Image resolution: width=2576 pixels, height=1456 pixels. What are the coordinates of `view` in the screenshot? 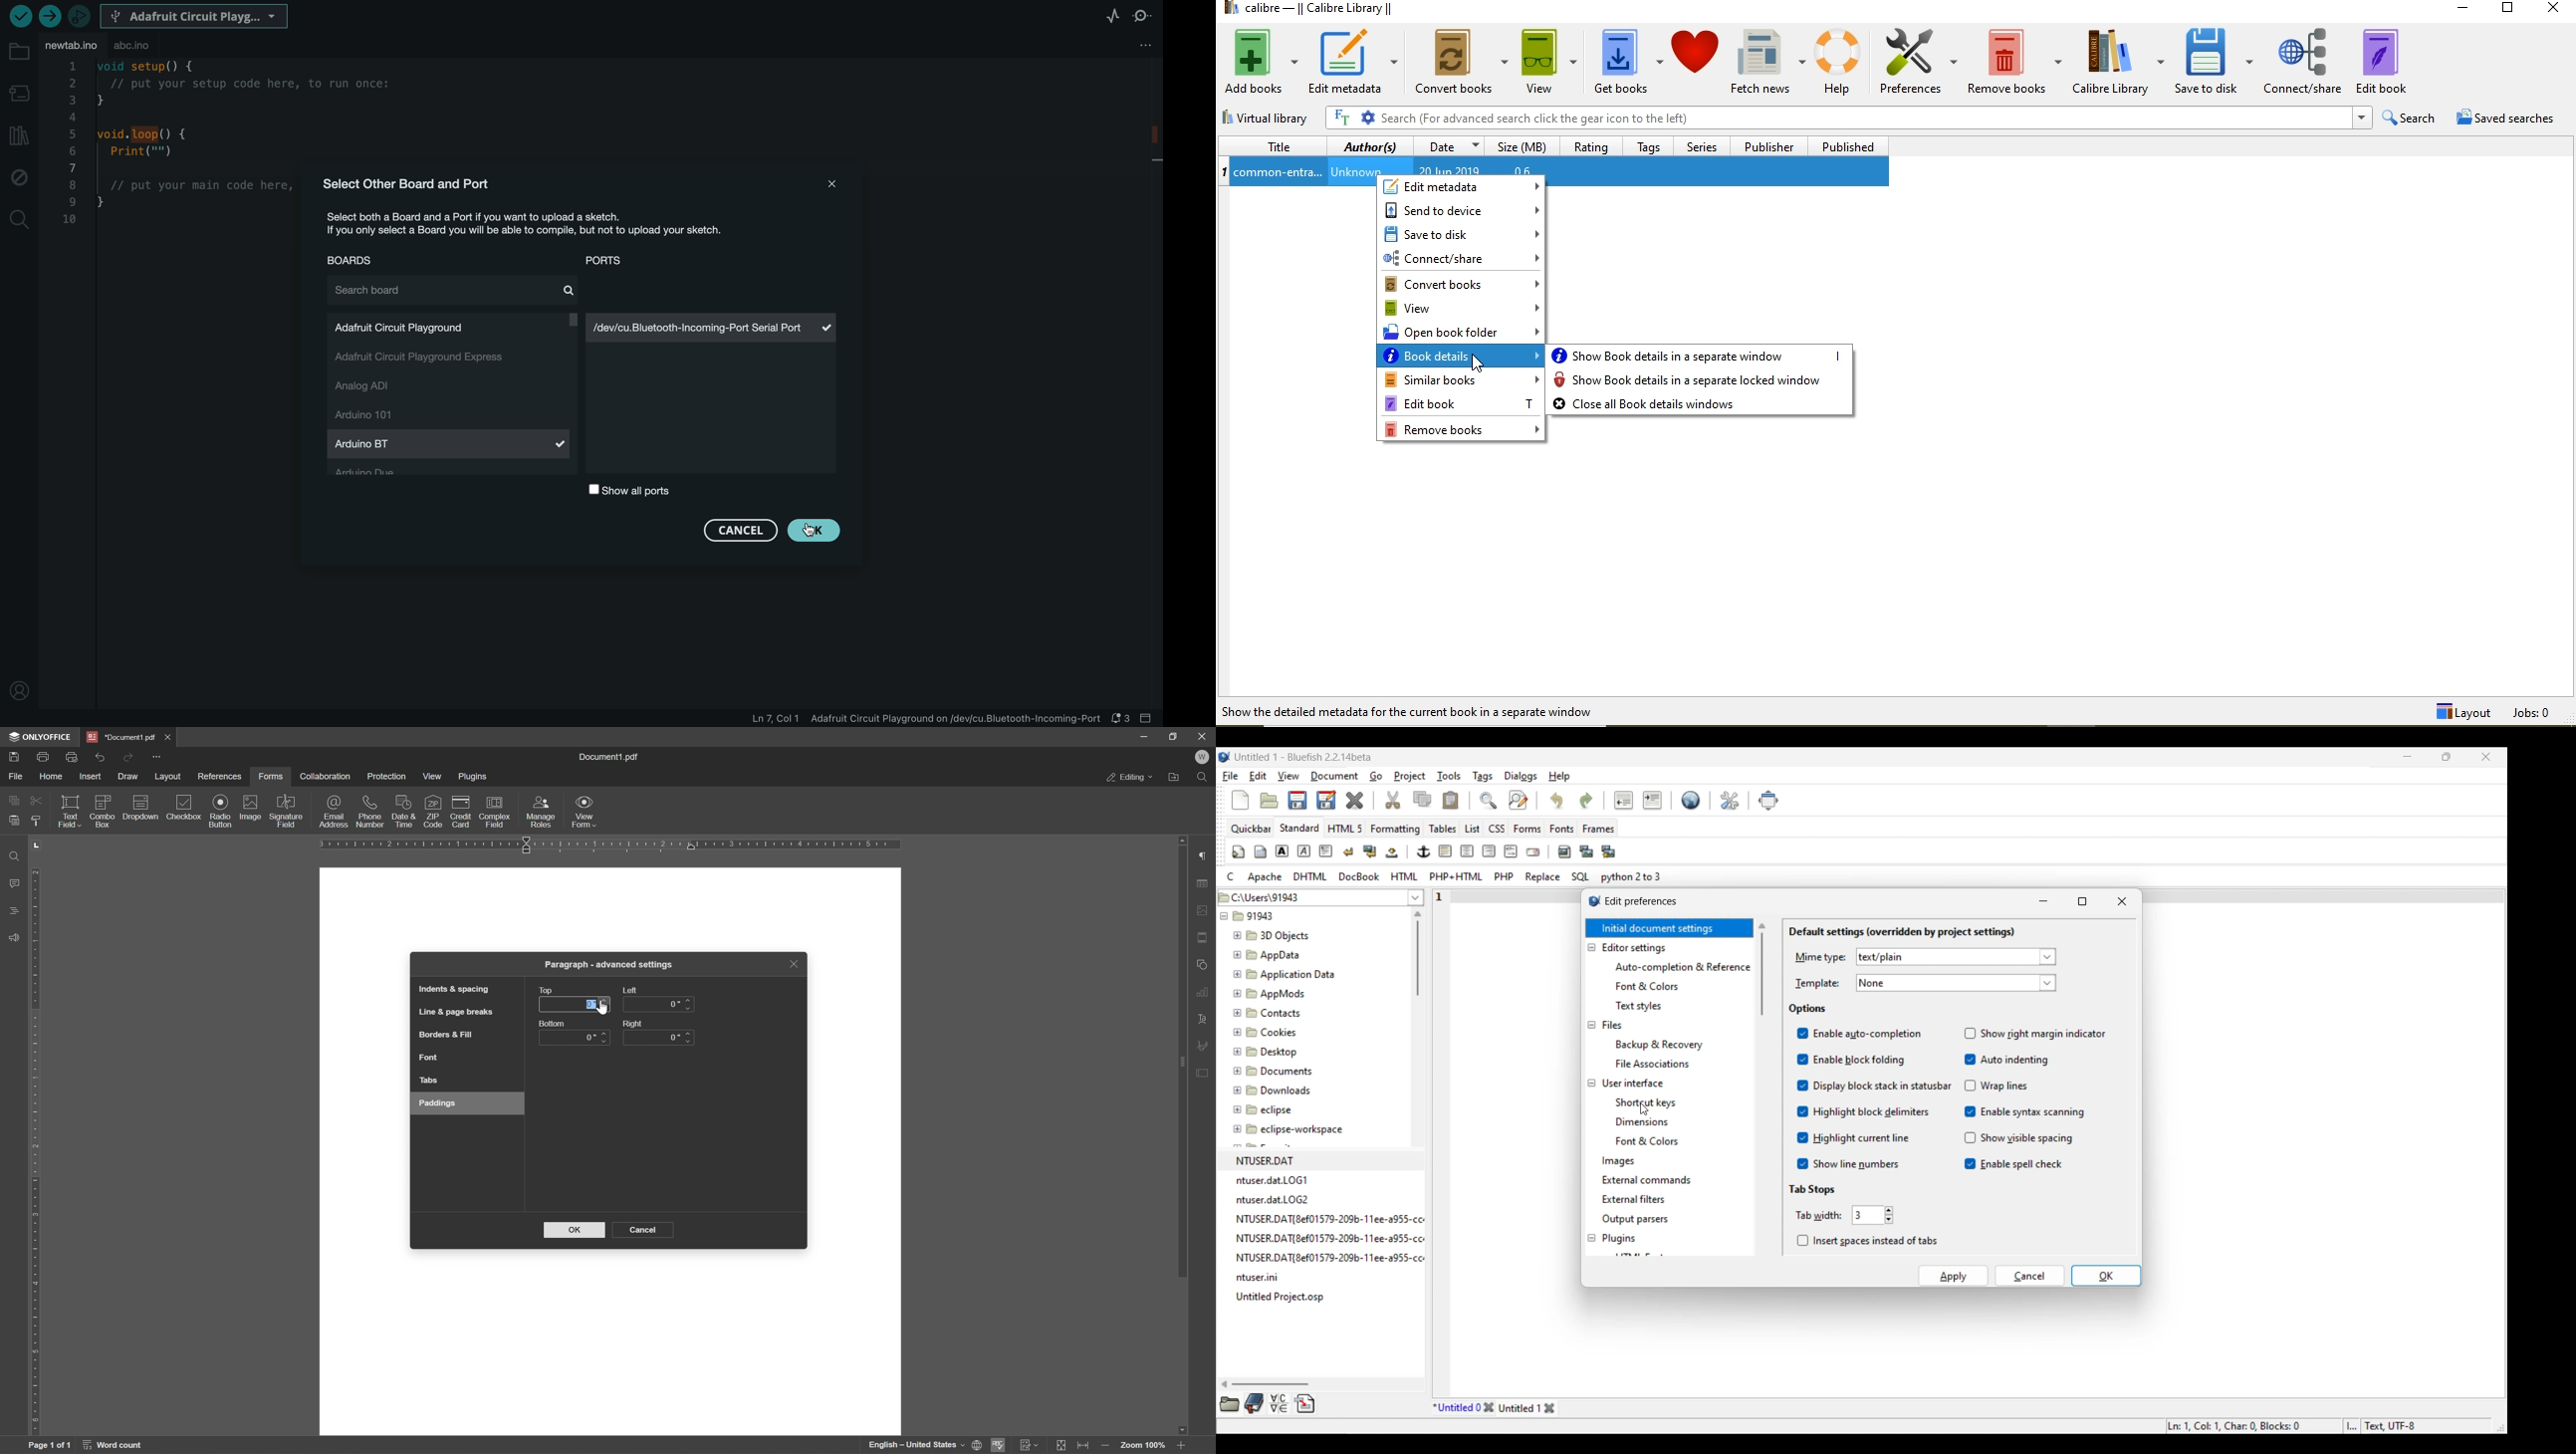 It's located at (1549, 61).